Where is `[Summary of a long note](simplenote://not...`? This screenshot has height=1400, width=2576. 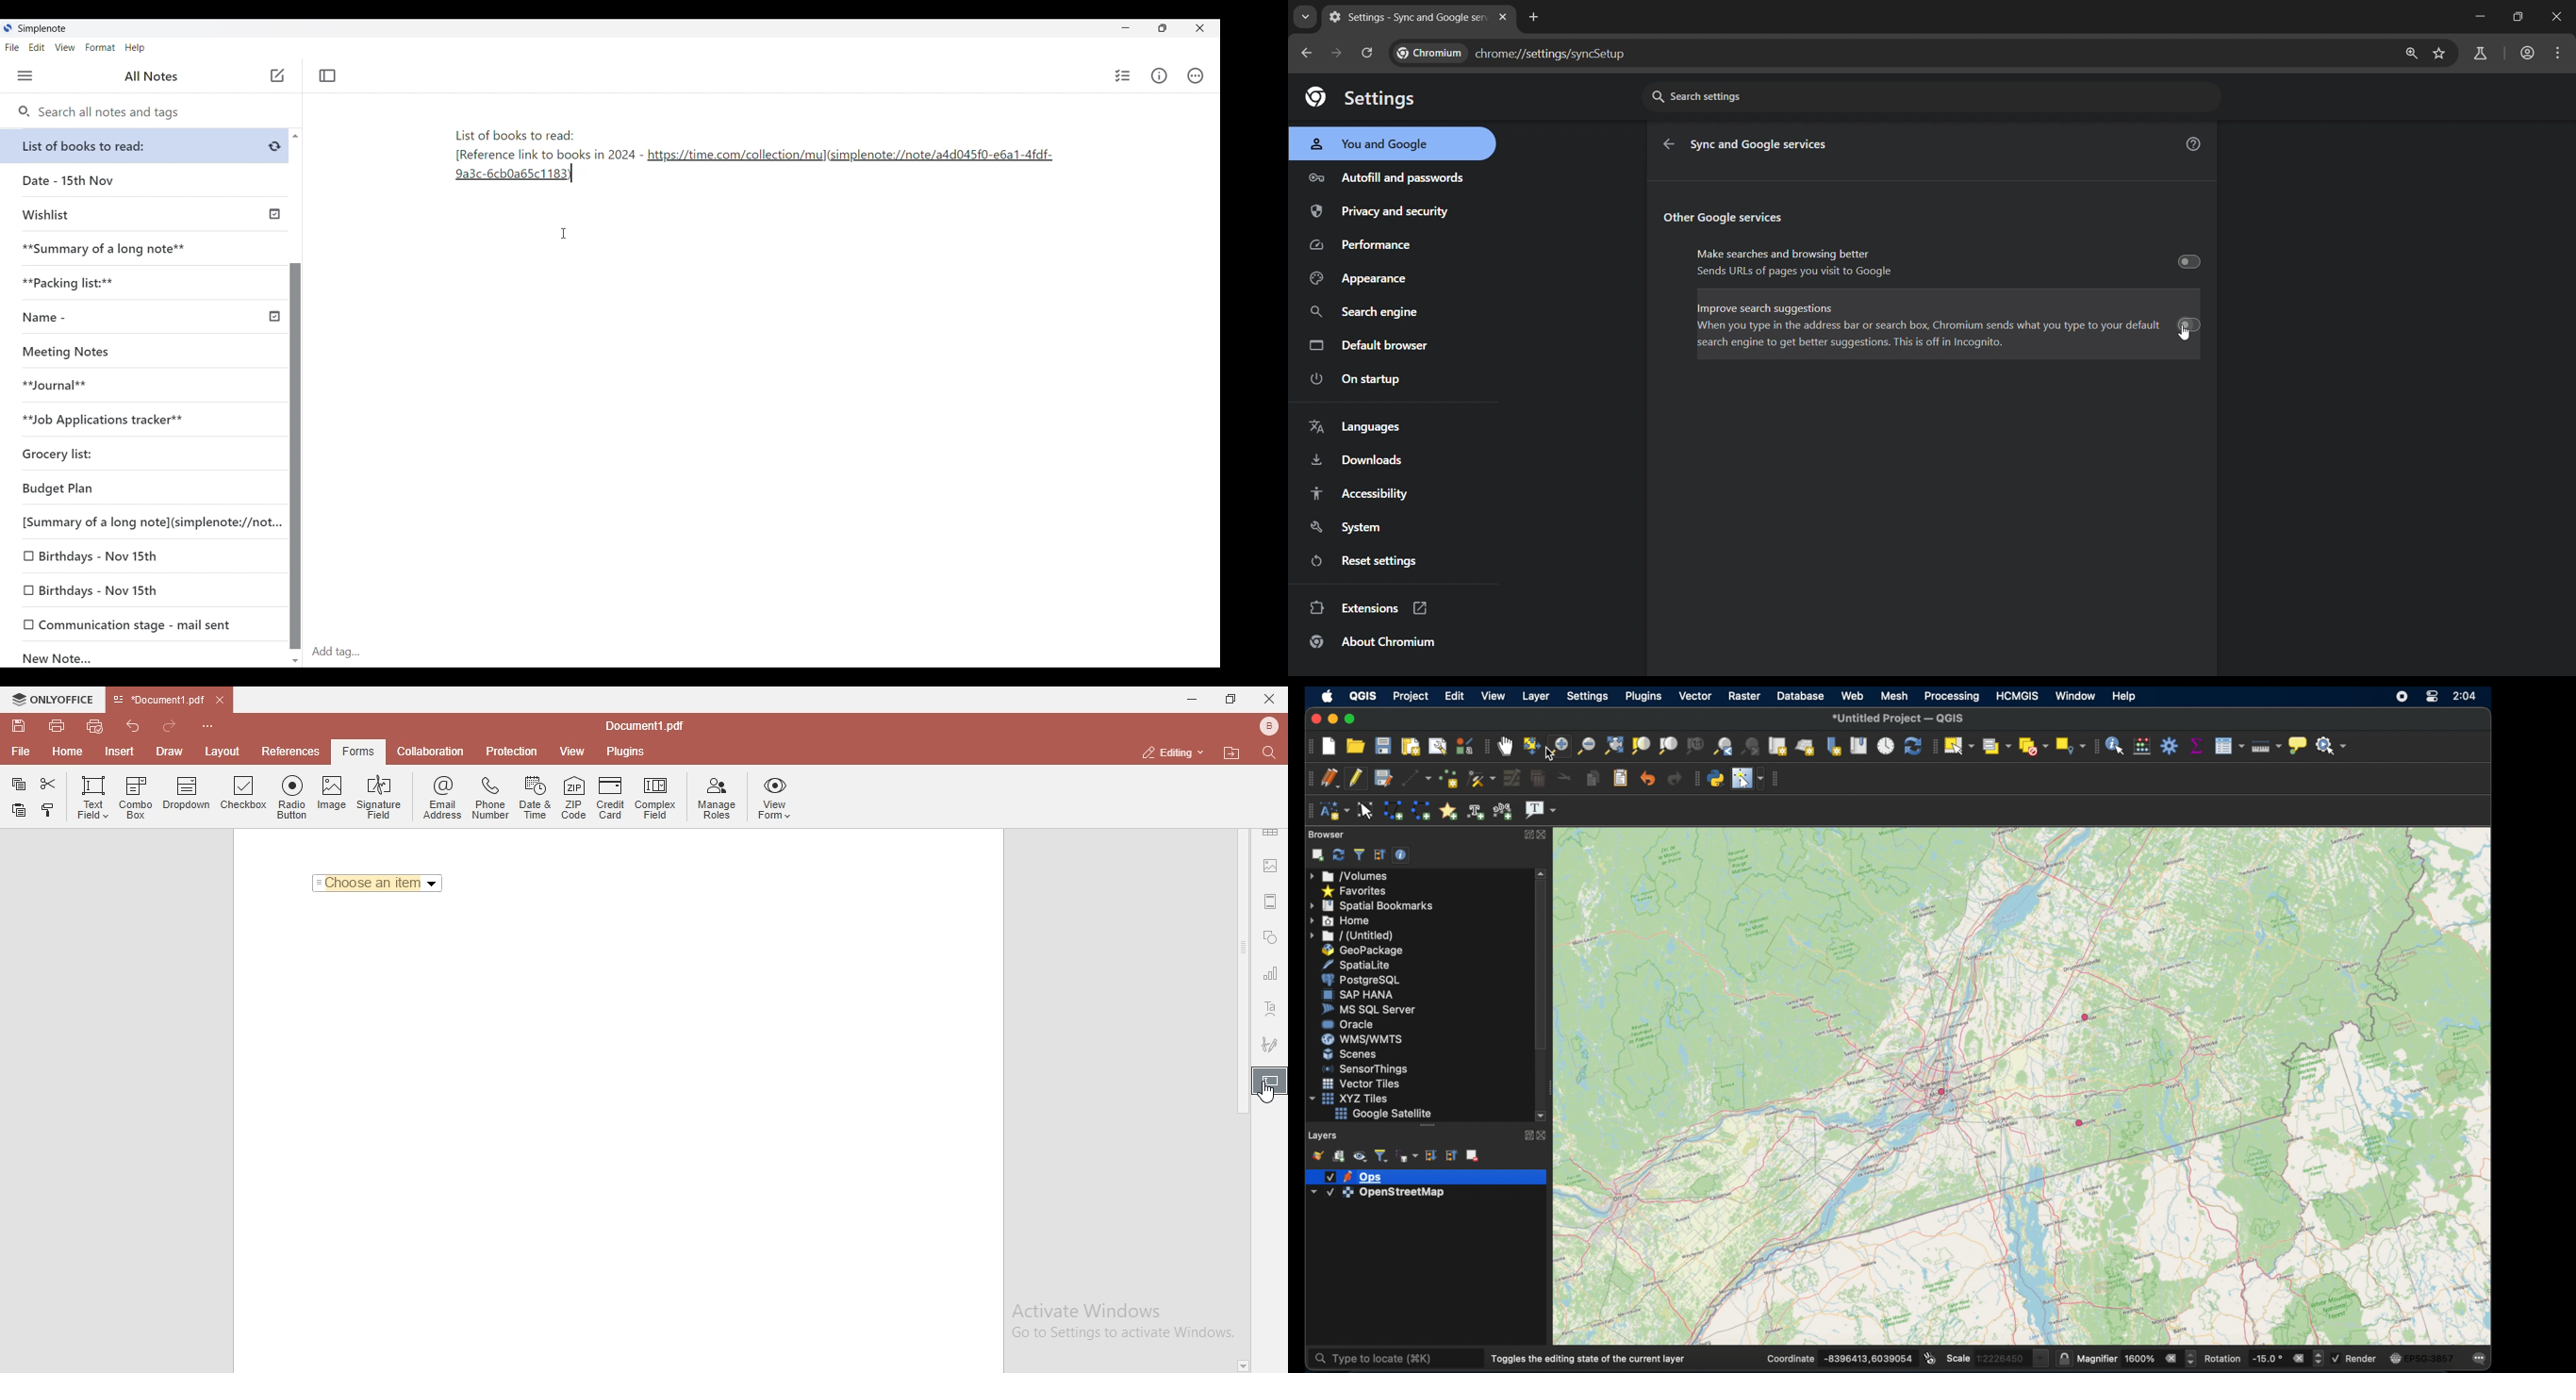 [Summary of a long note](simplenote://not... is located at coordinates (148, 522).